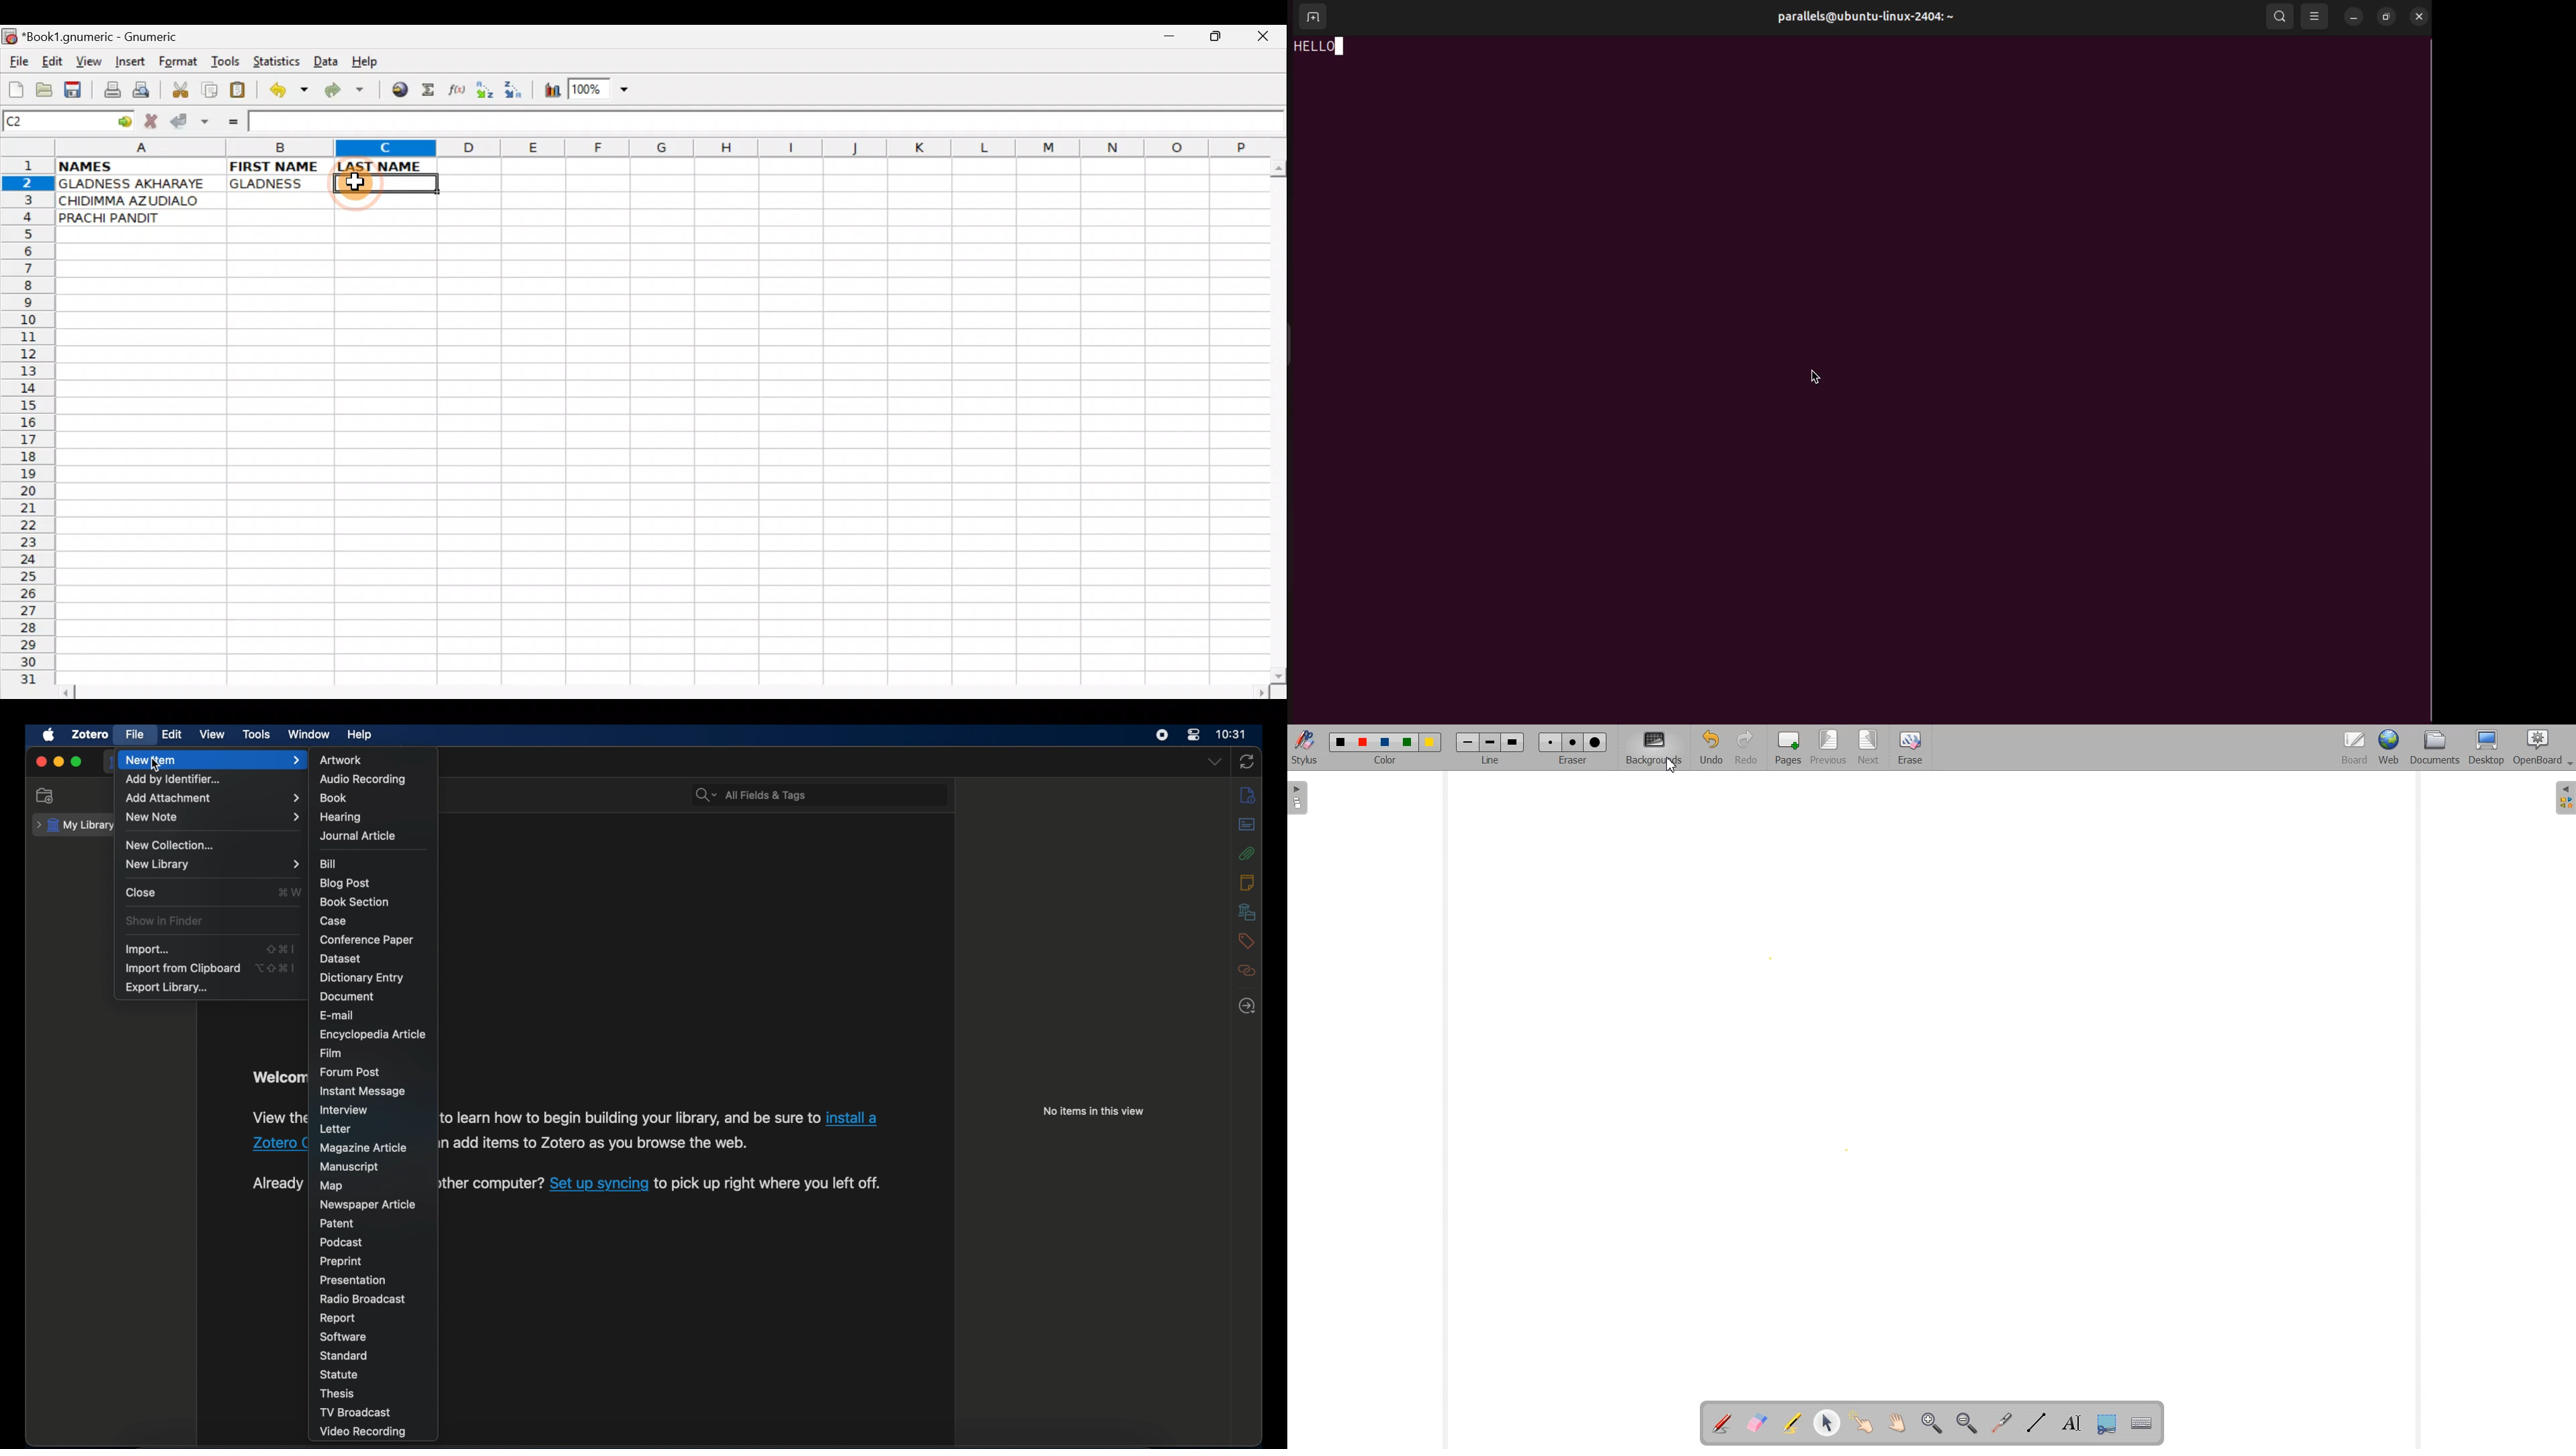  Describe the element at coordinates (362, 1148) in the screenshot. I see `magazine article` at that location.